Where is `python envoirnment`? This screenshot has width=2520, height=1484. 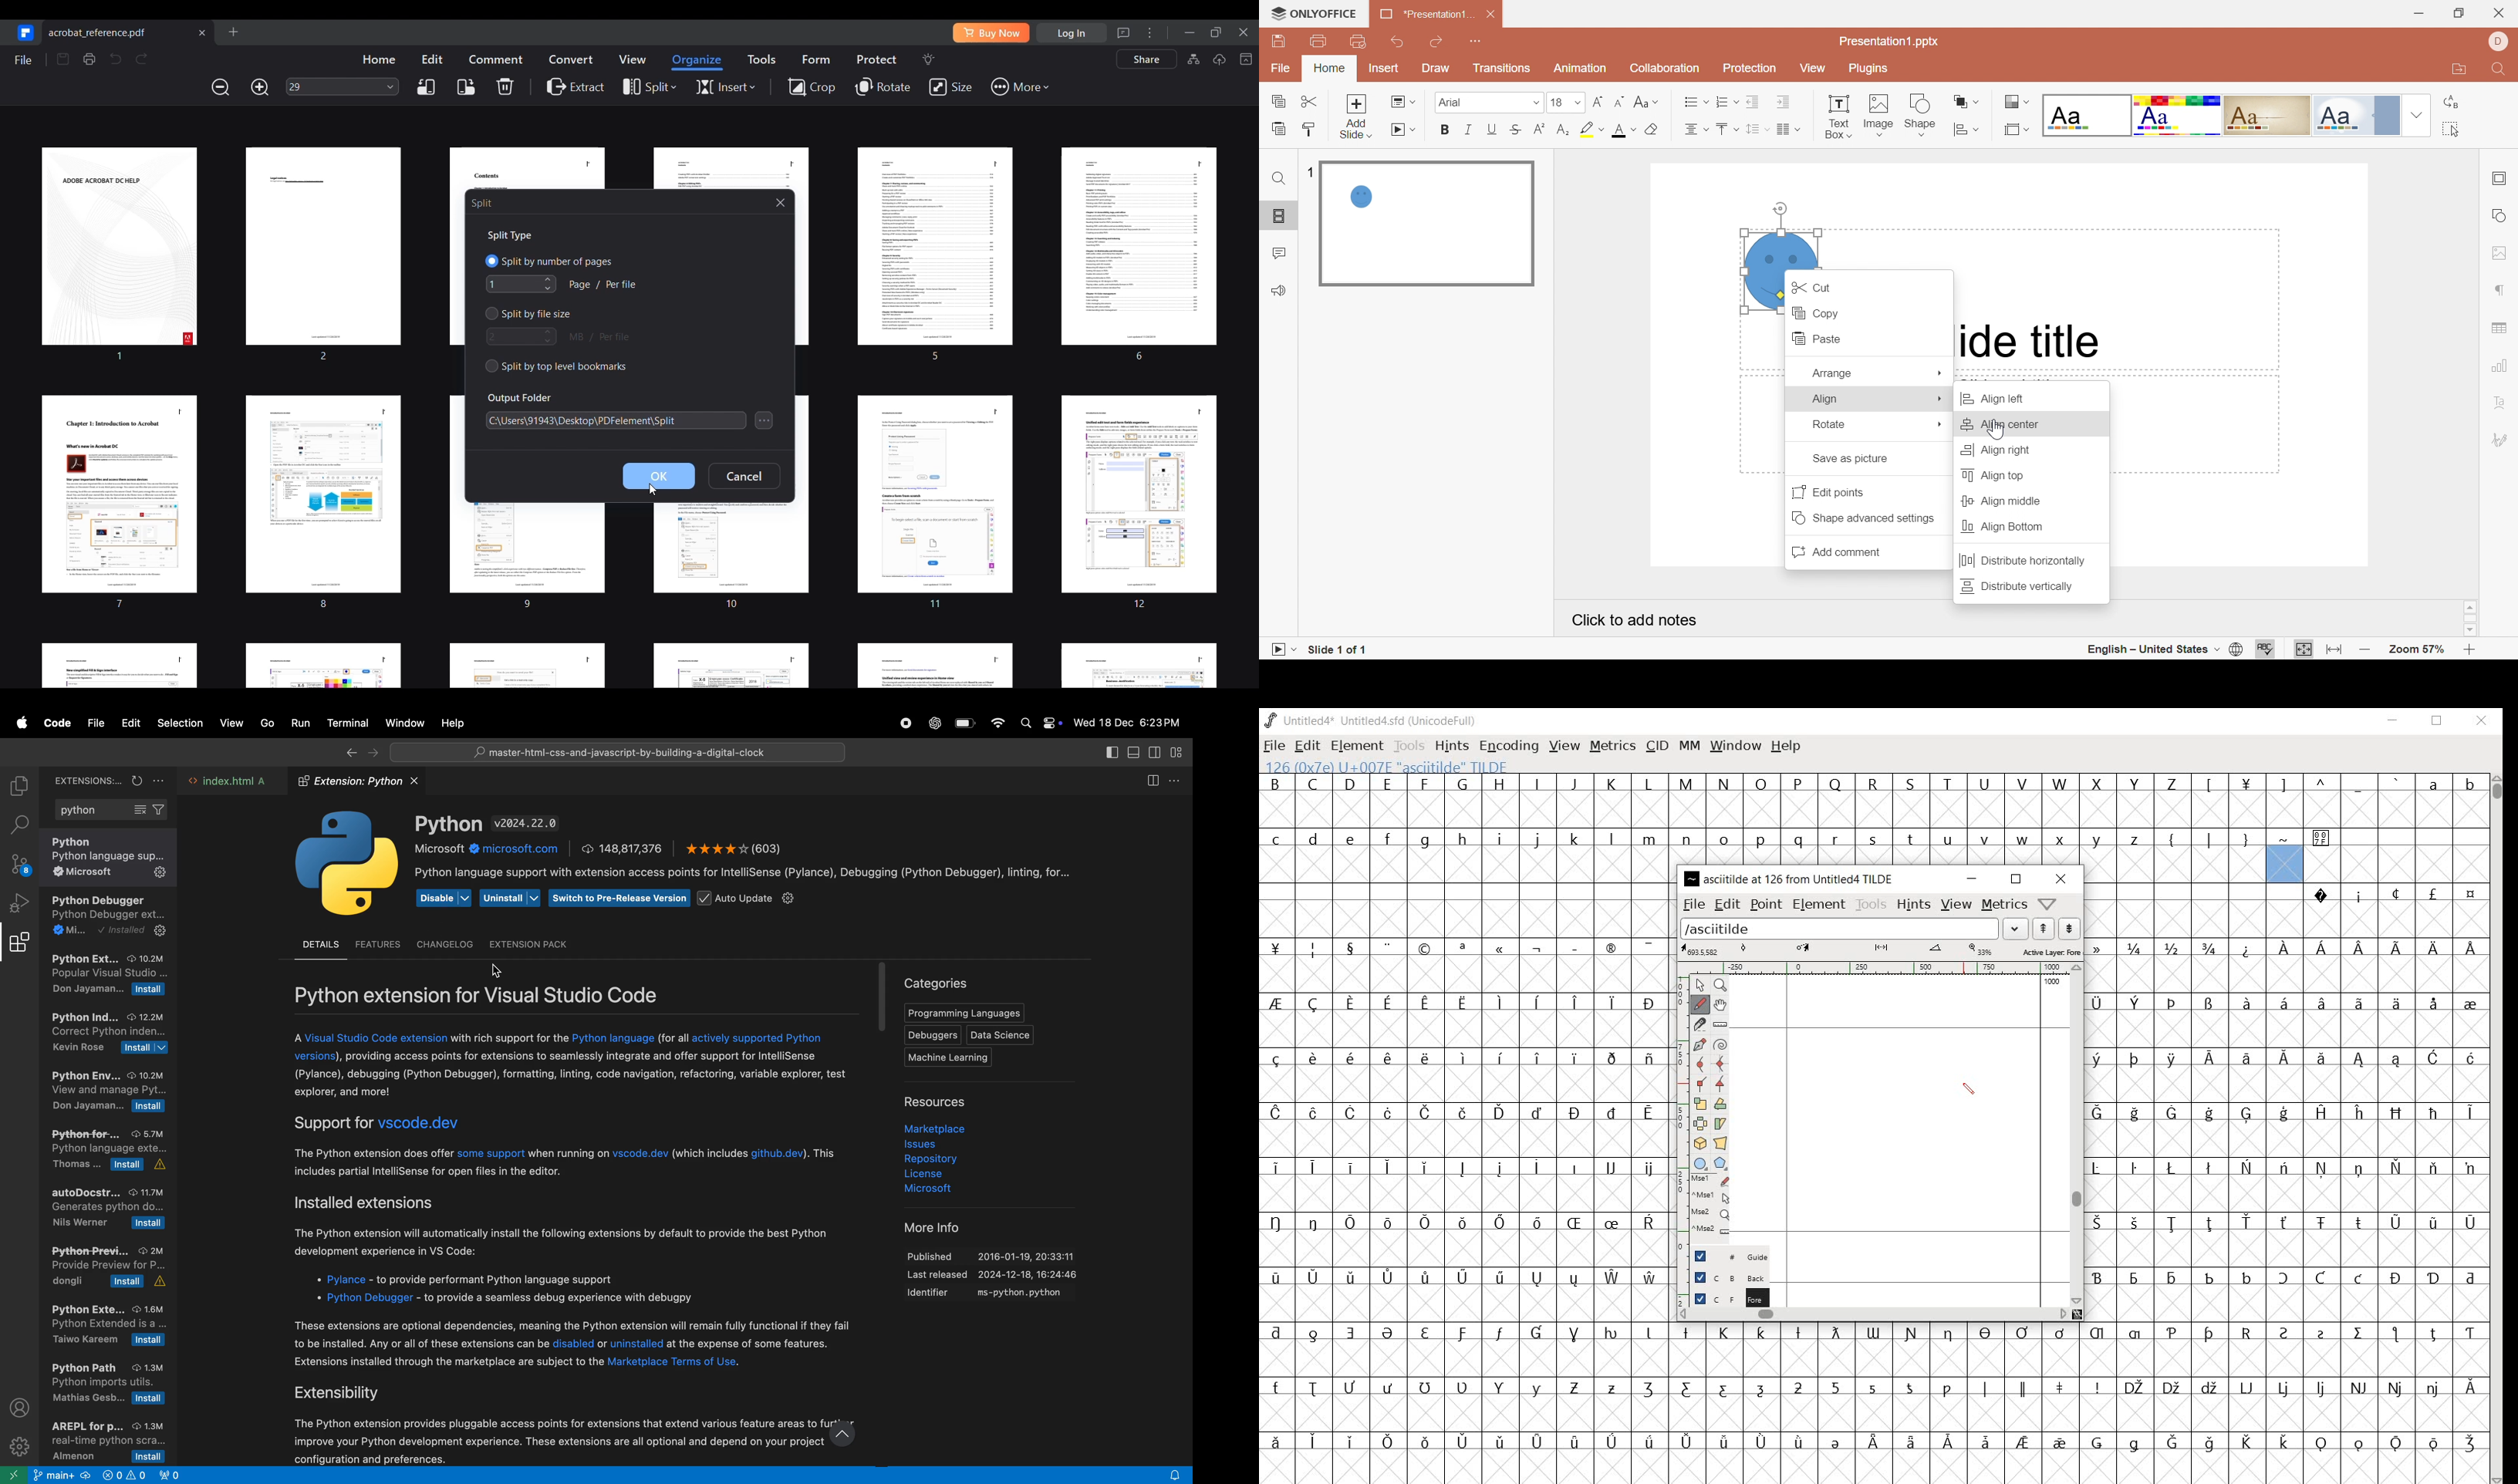
python envoirnment is located at coordinates (107, 1094).